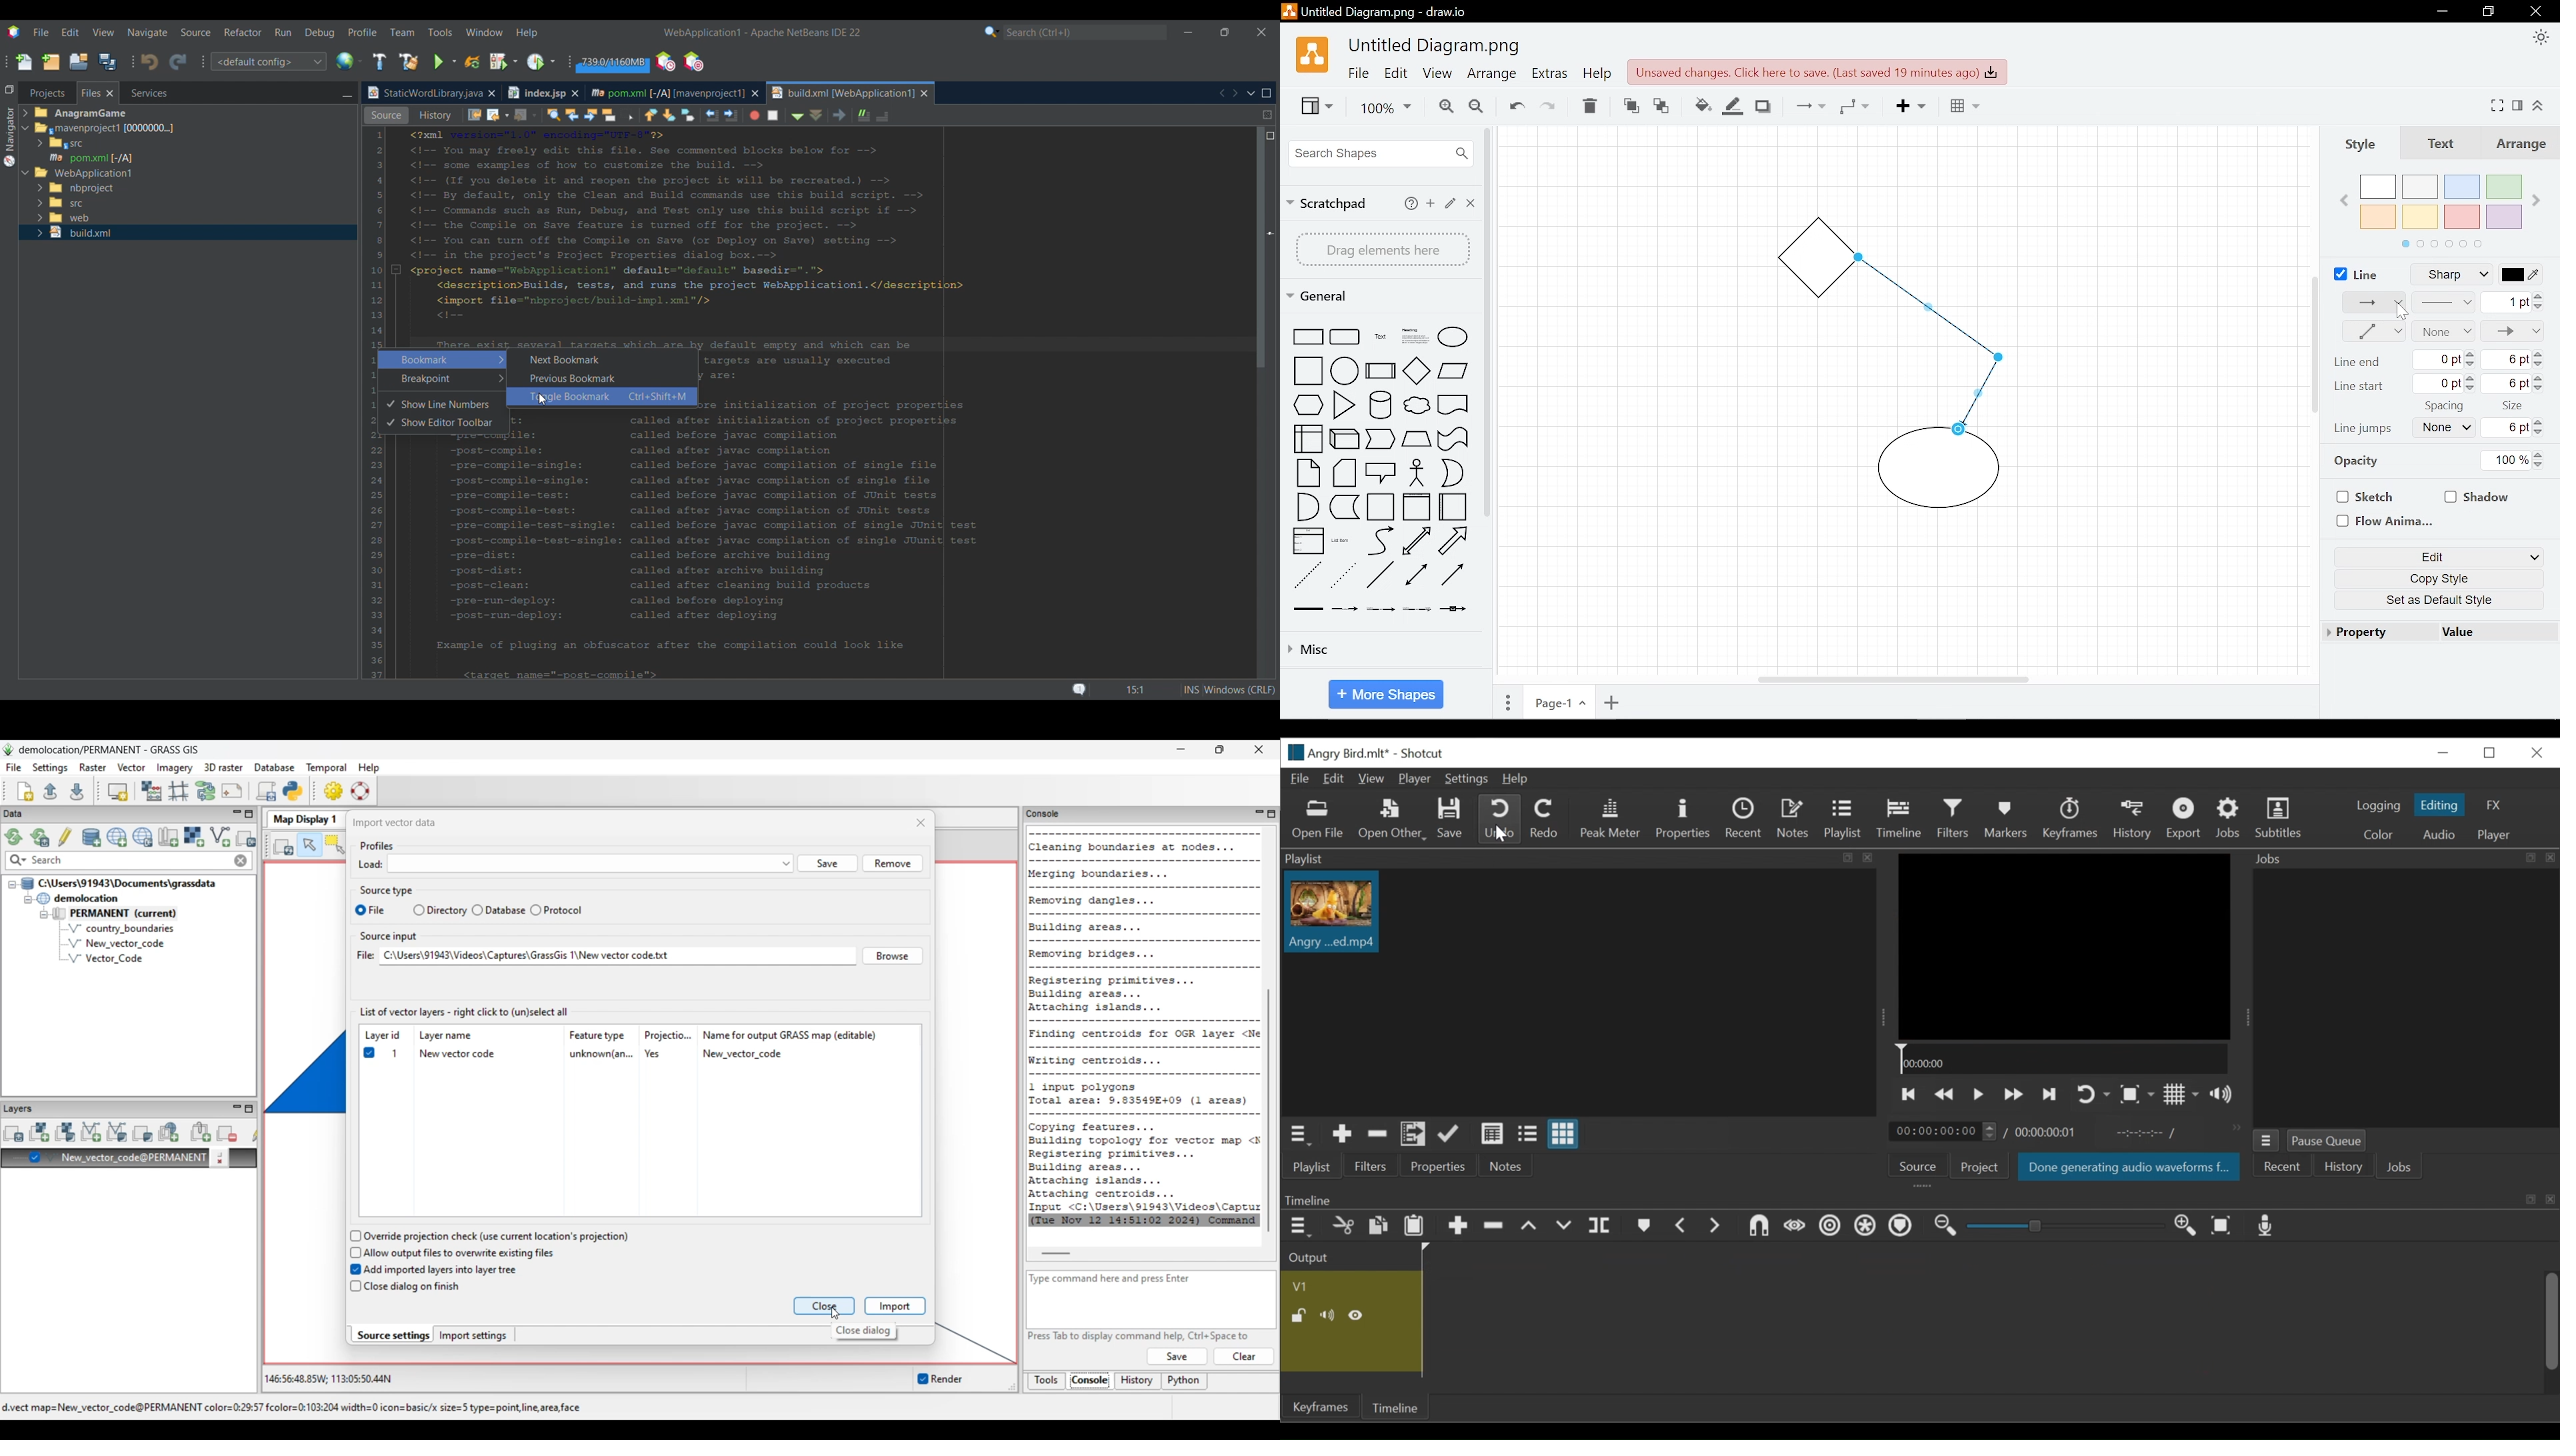 The image size is (2576, 1456). Describe the element at coordinates (2071, 818) in the screenshot. I see `Keyframes` at that location.